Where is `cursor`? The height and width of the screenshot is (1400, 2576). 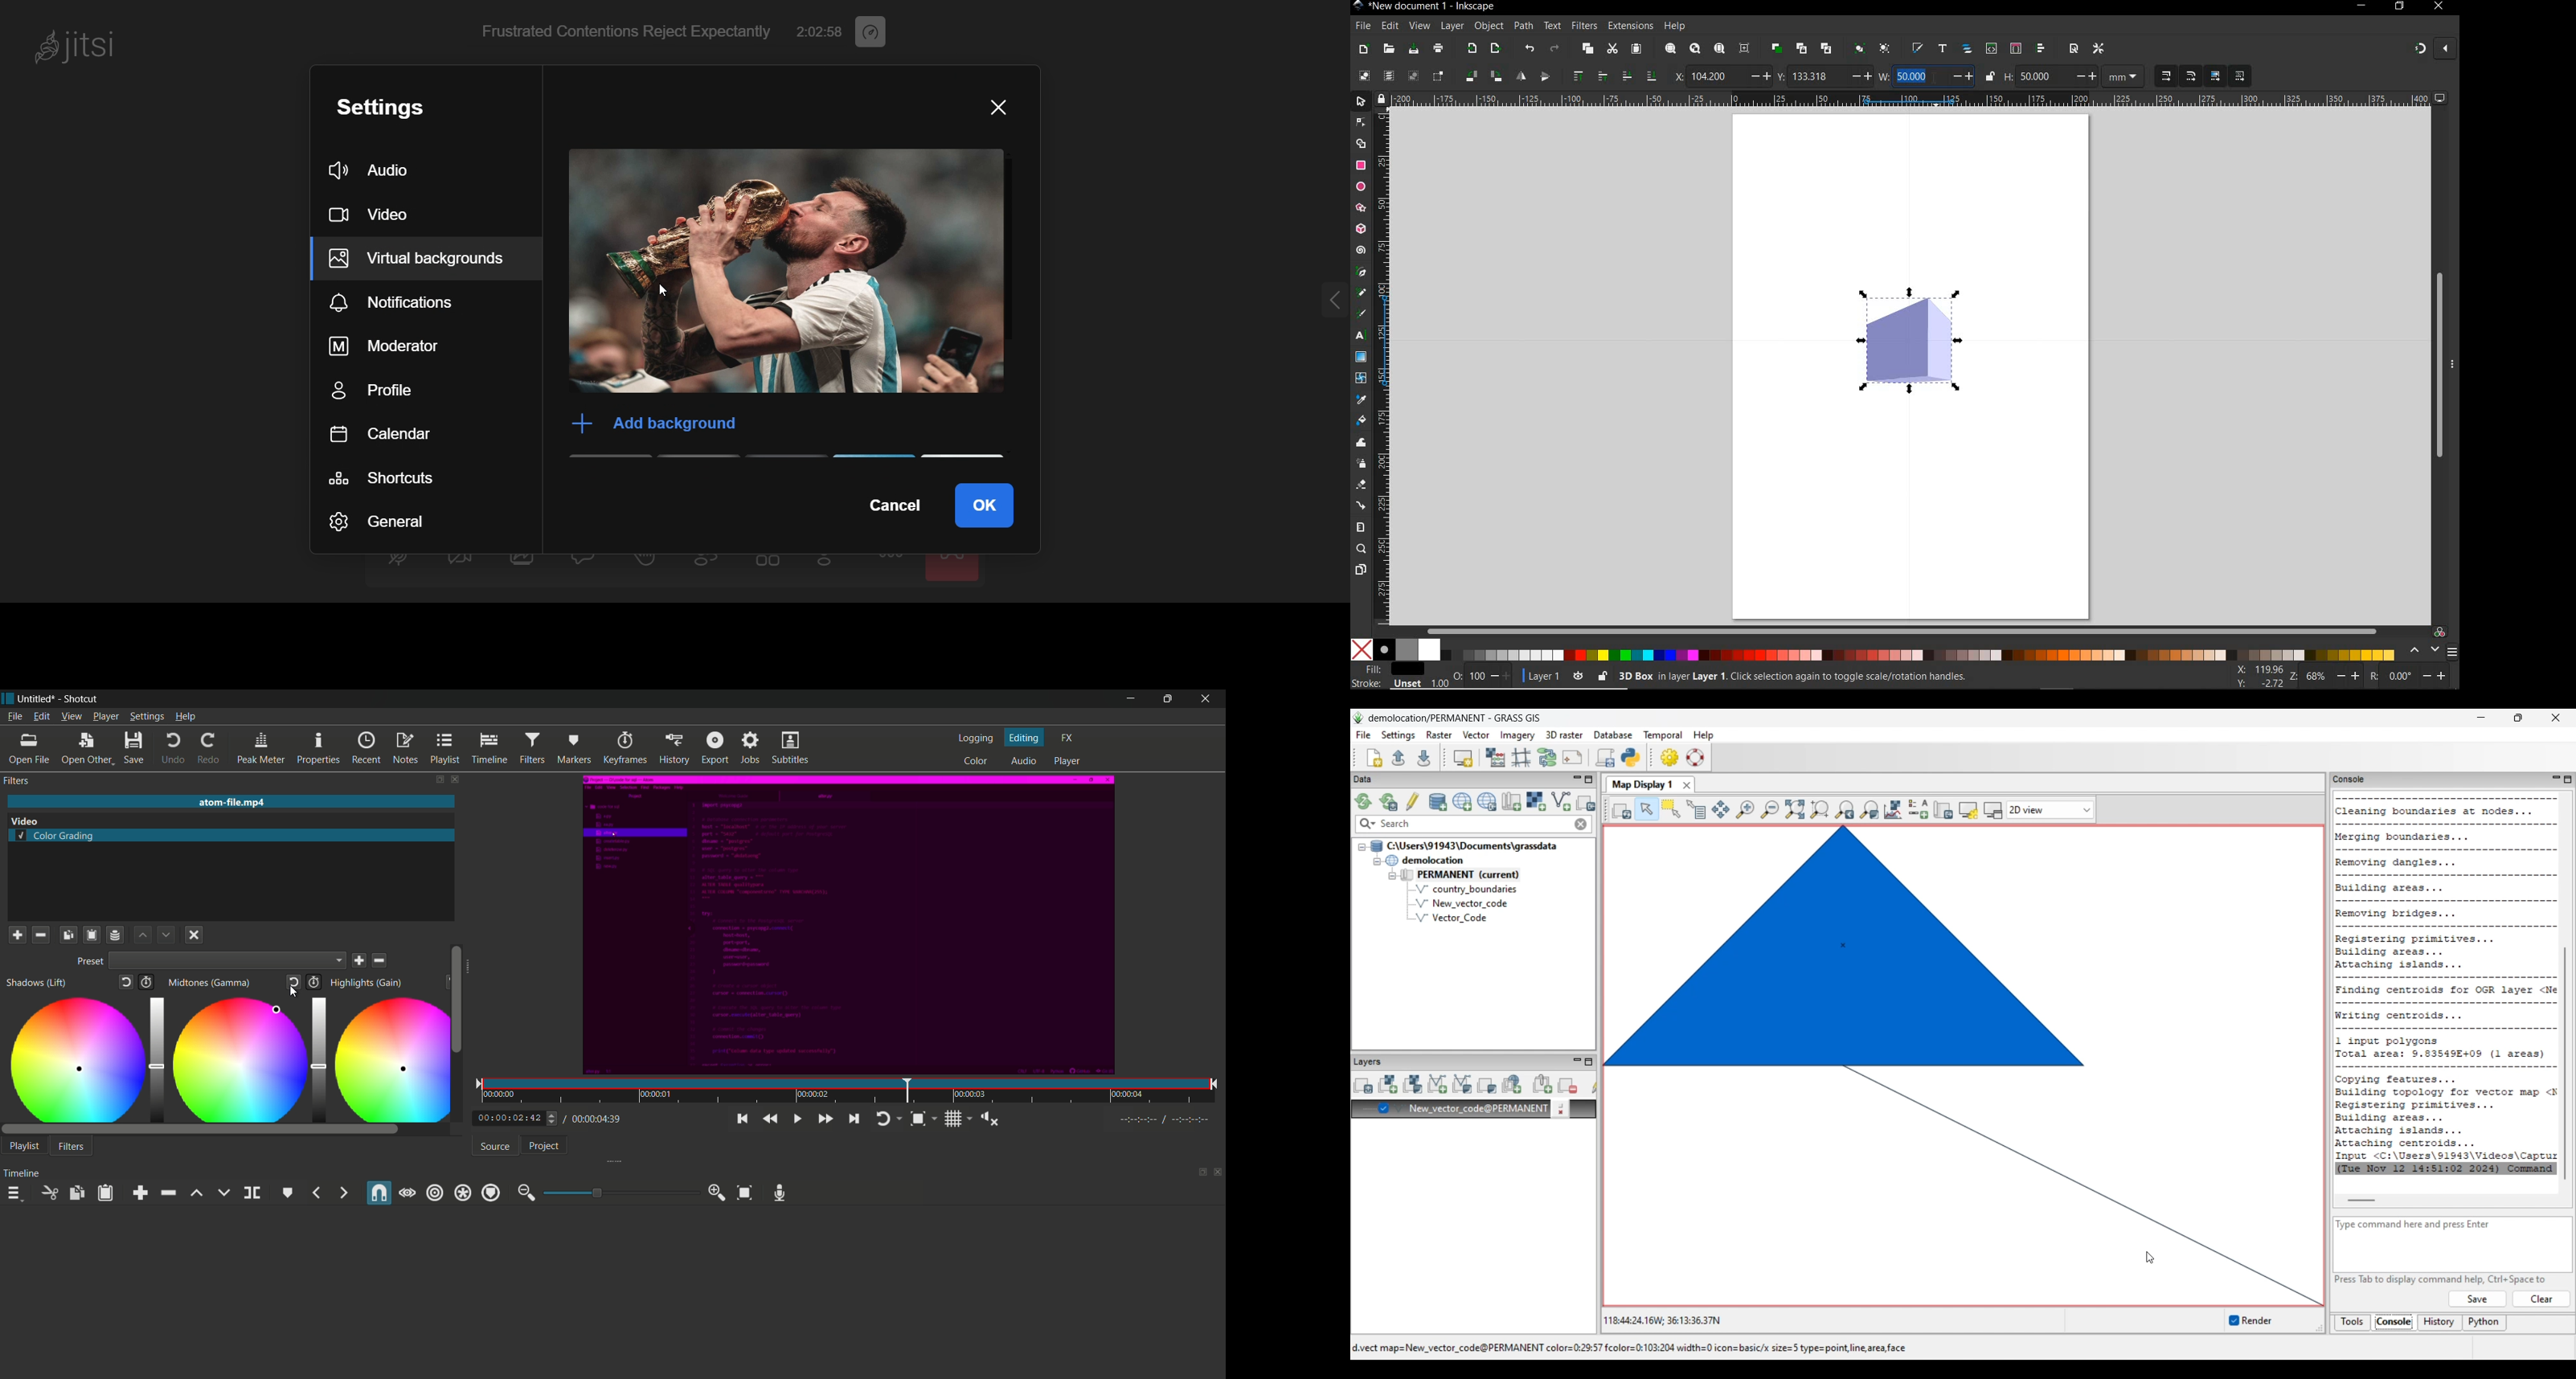 cursor is located at coordinates (292, 993).